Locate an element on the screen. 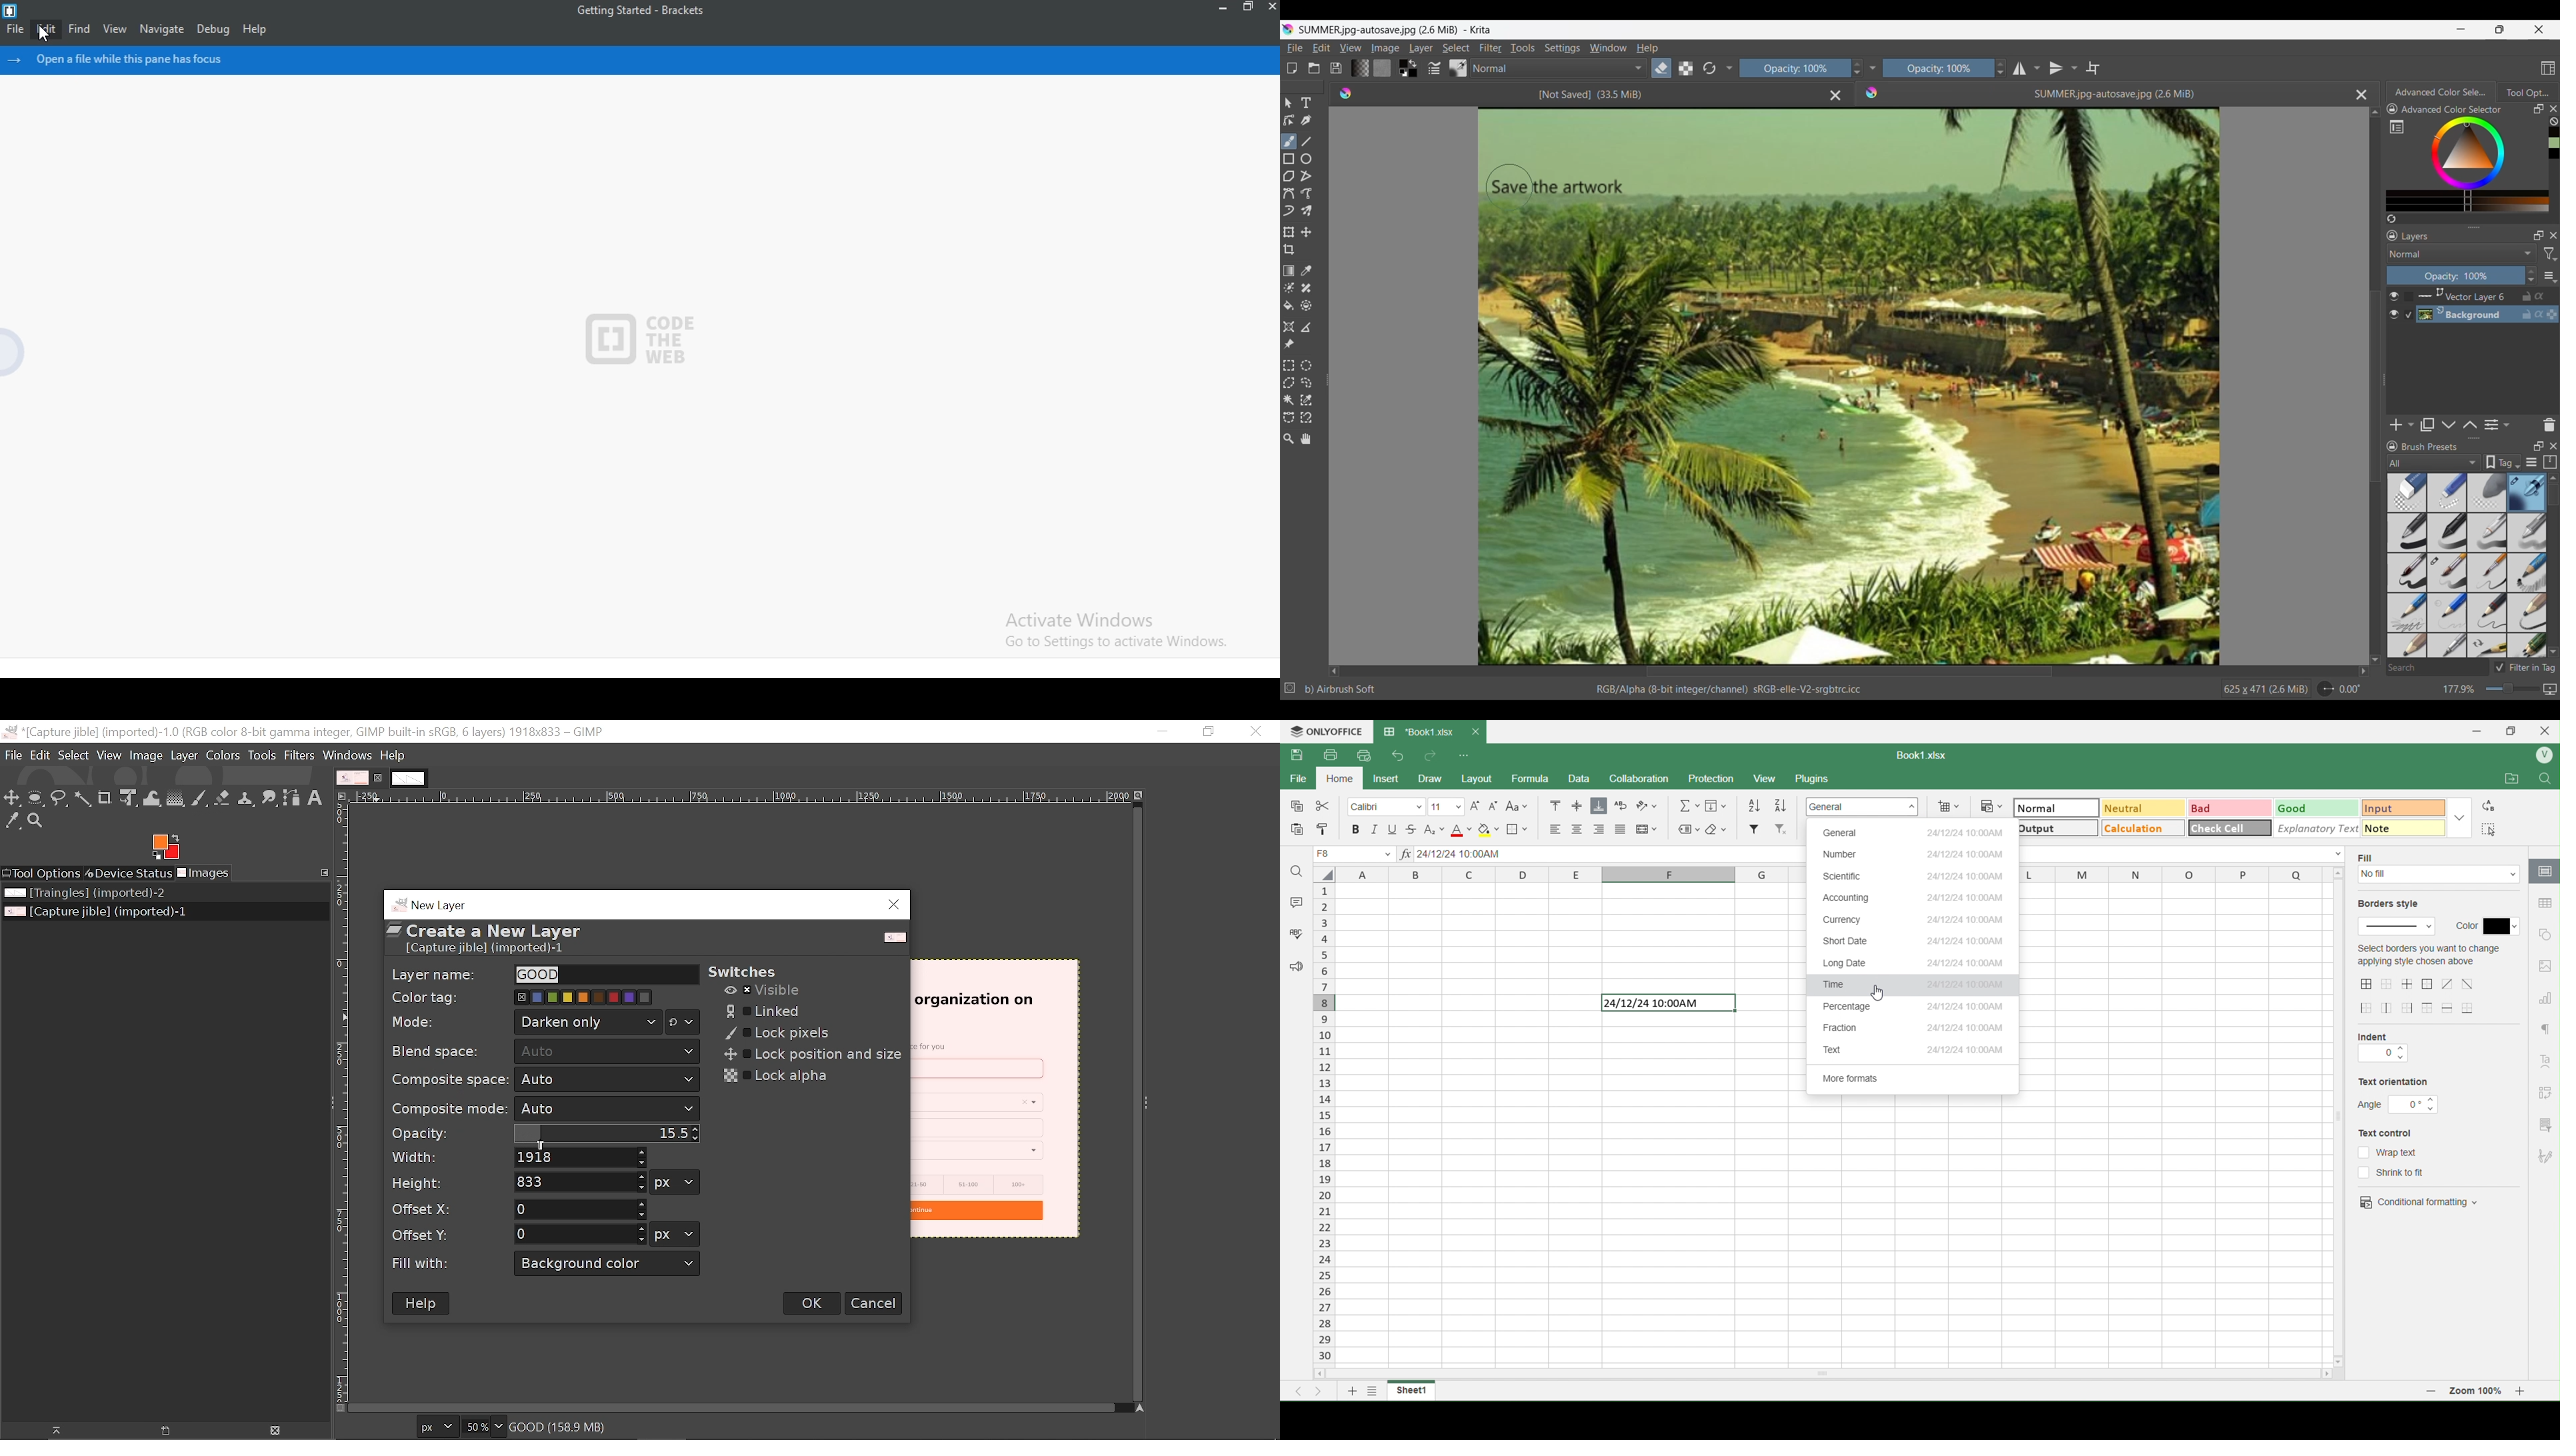  Print is located at coordinates (1329, 754).